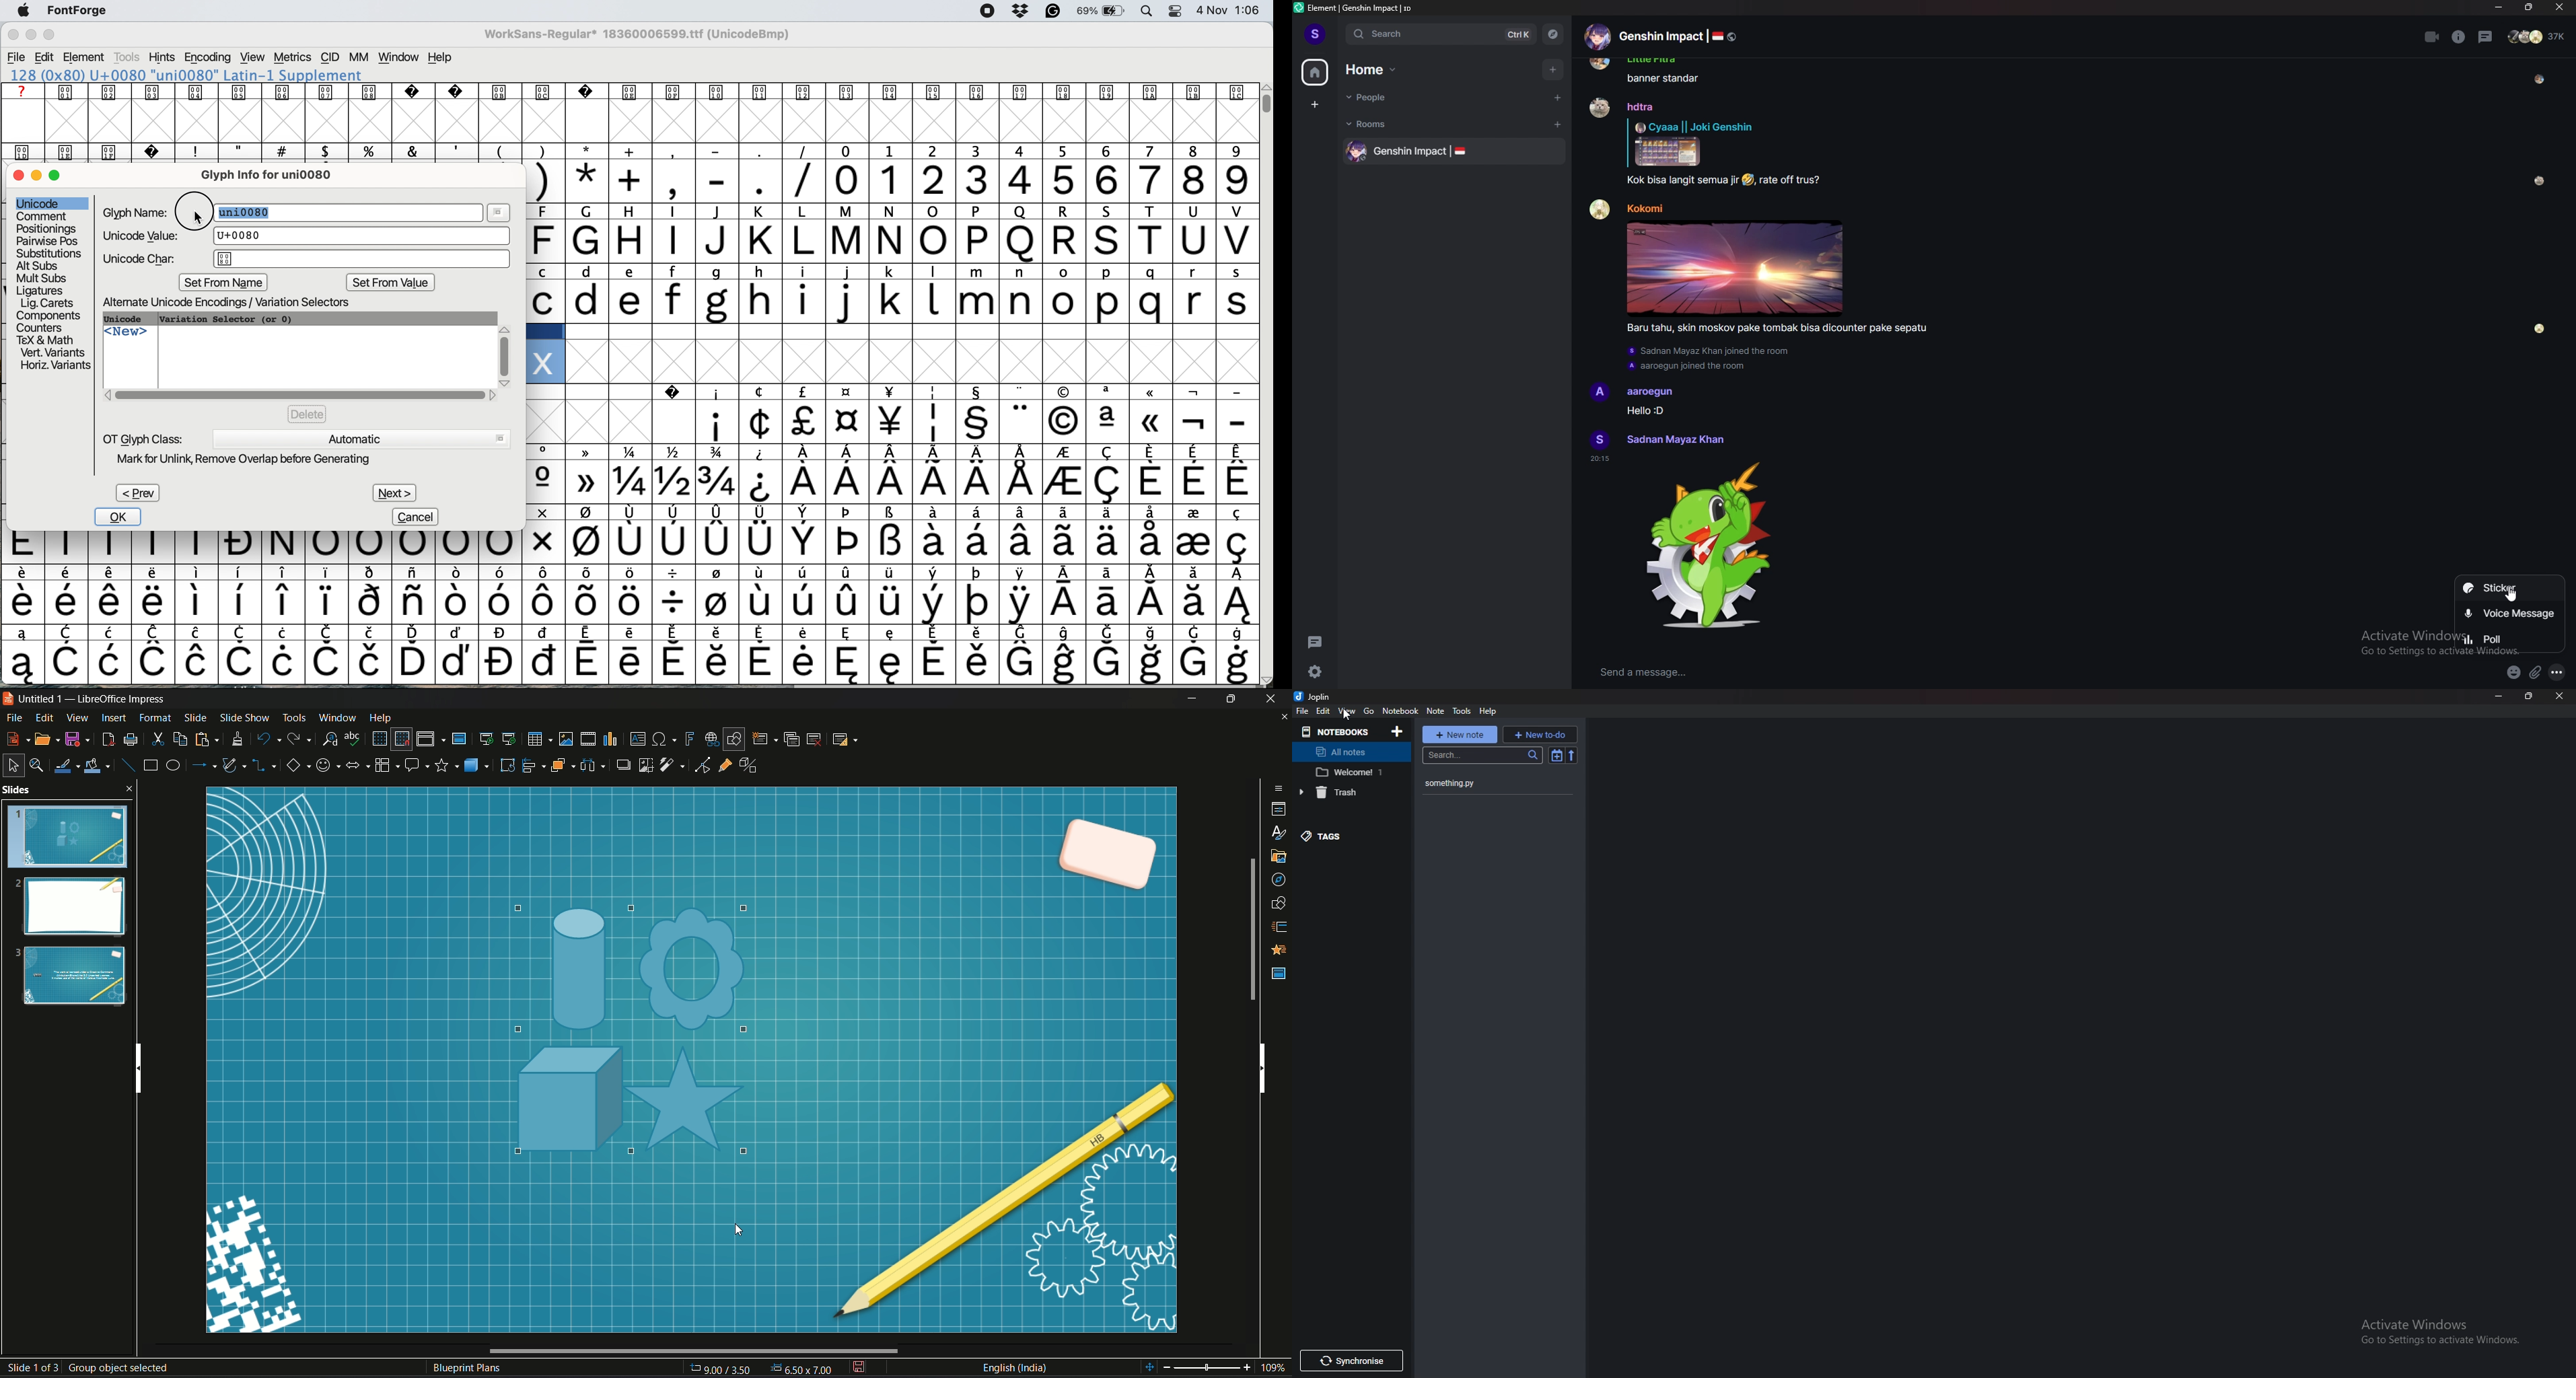 This screenshot has height=1400, width=2576. Describe the element at coordinates (1748, 180) in the screenshot. I see `Emoji` at that location.